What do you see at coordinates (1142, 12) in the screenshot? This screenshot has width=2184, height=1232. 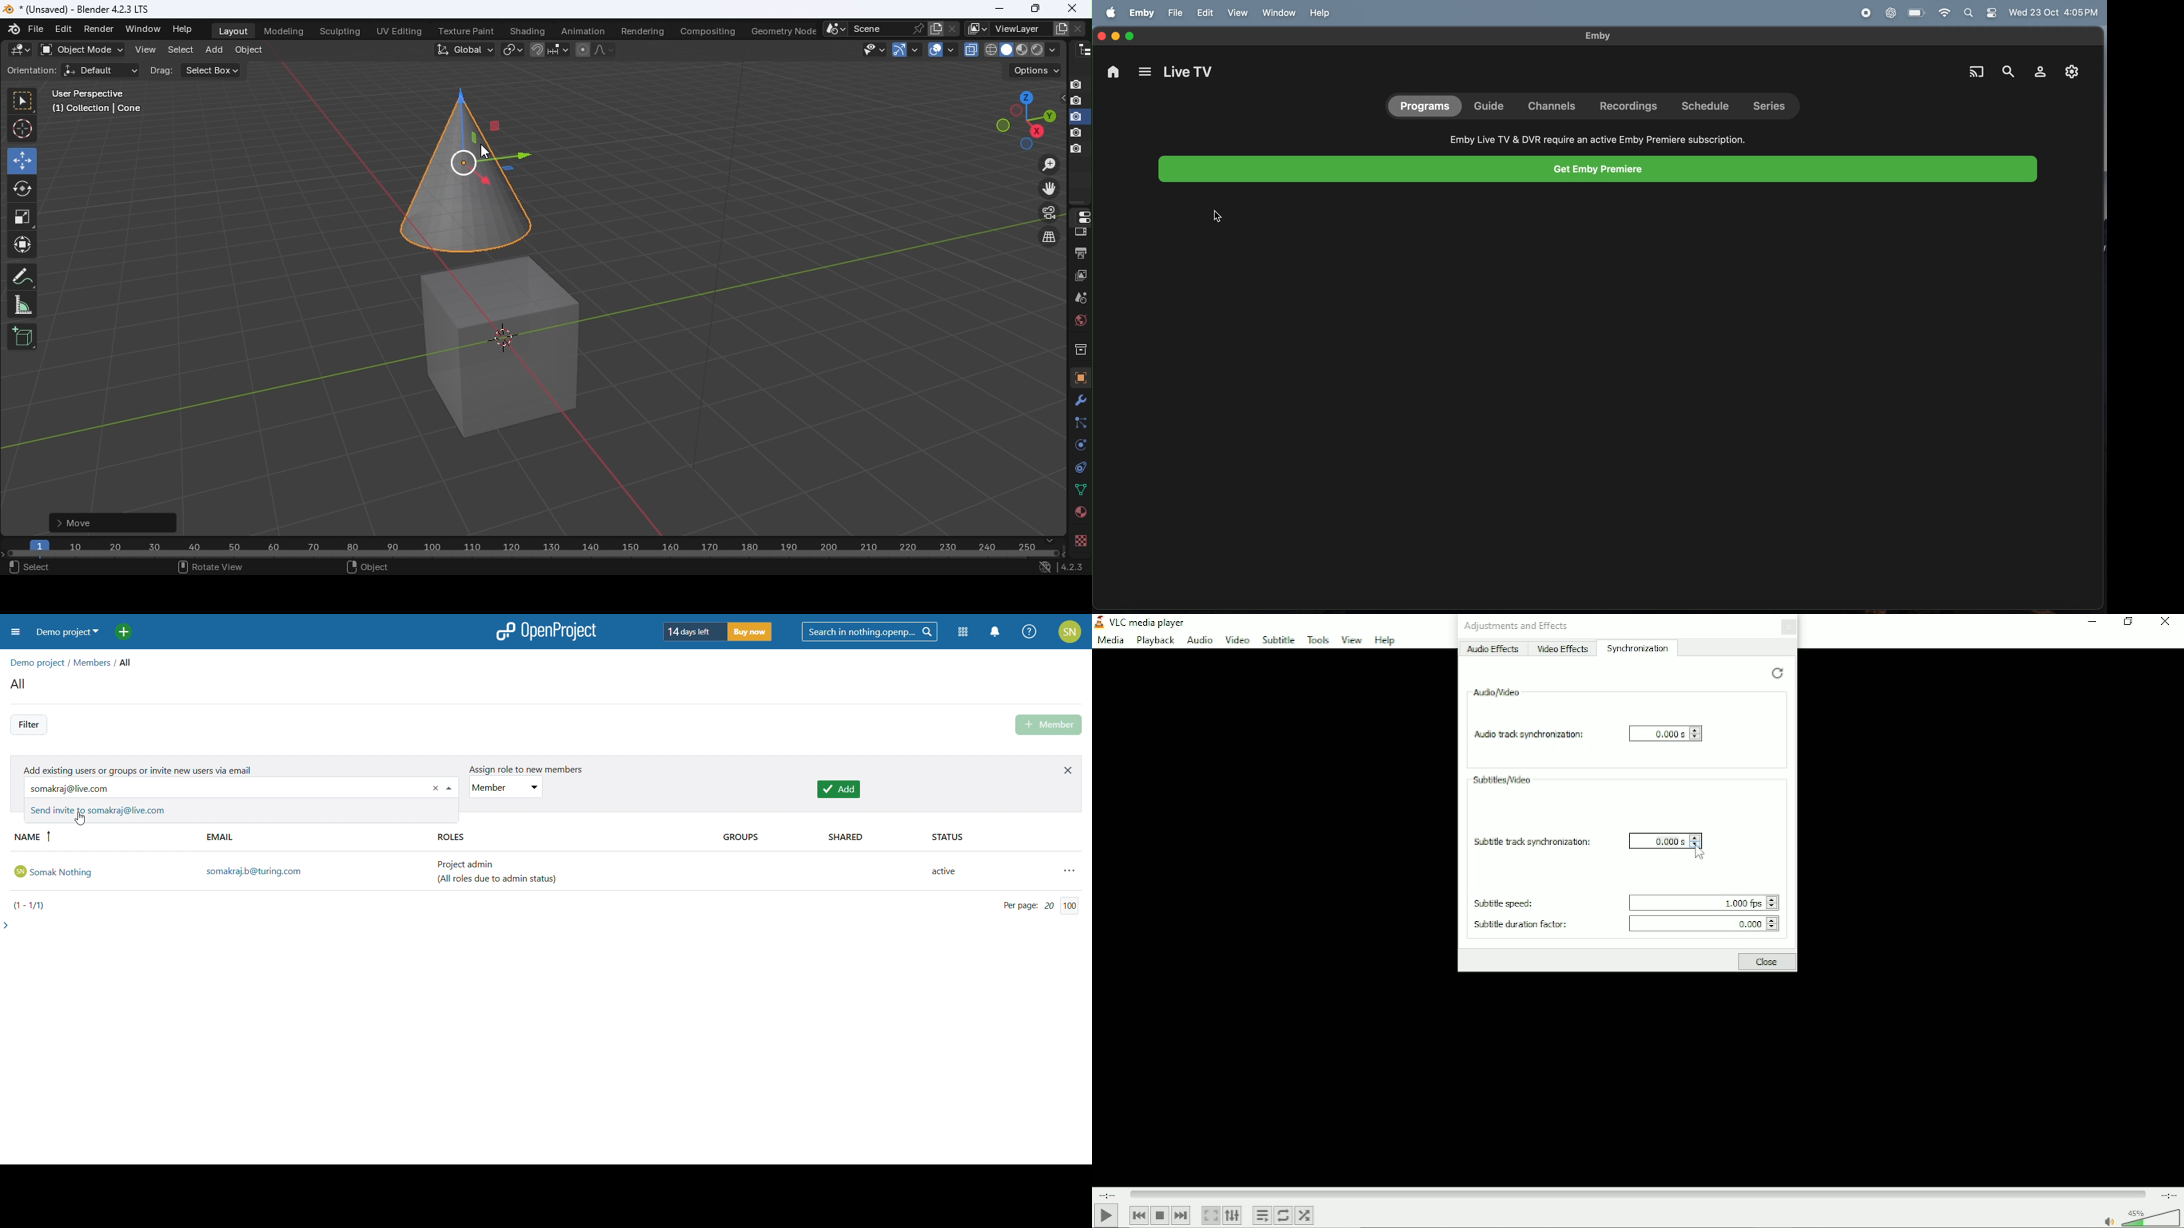 I see `emby` at bounding box center [1142, 12].